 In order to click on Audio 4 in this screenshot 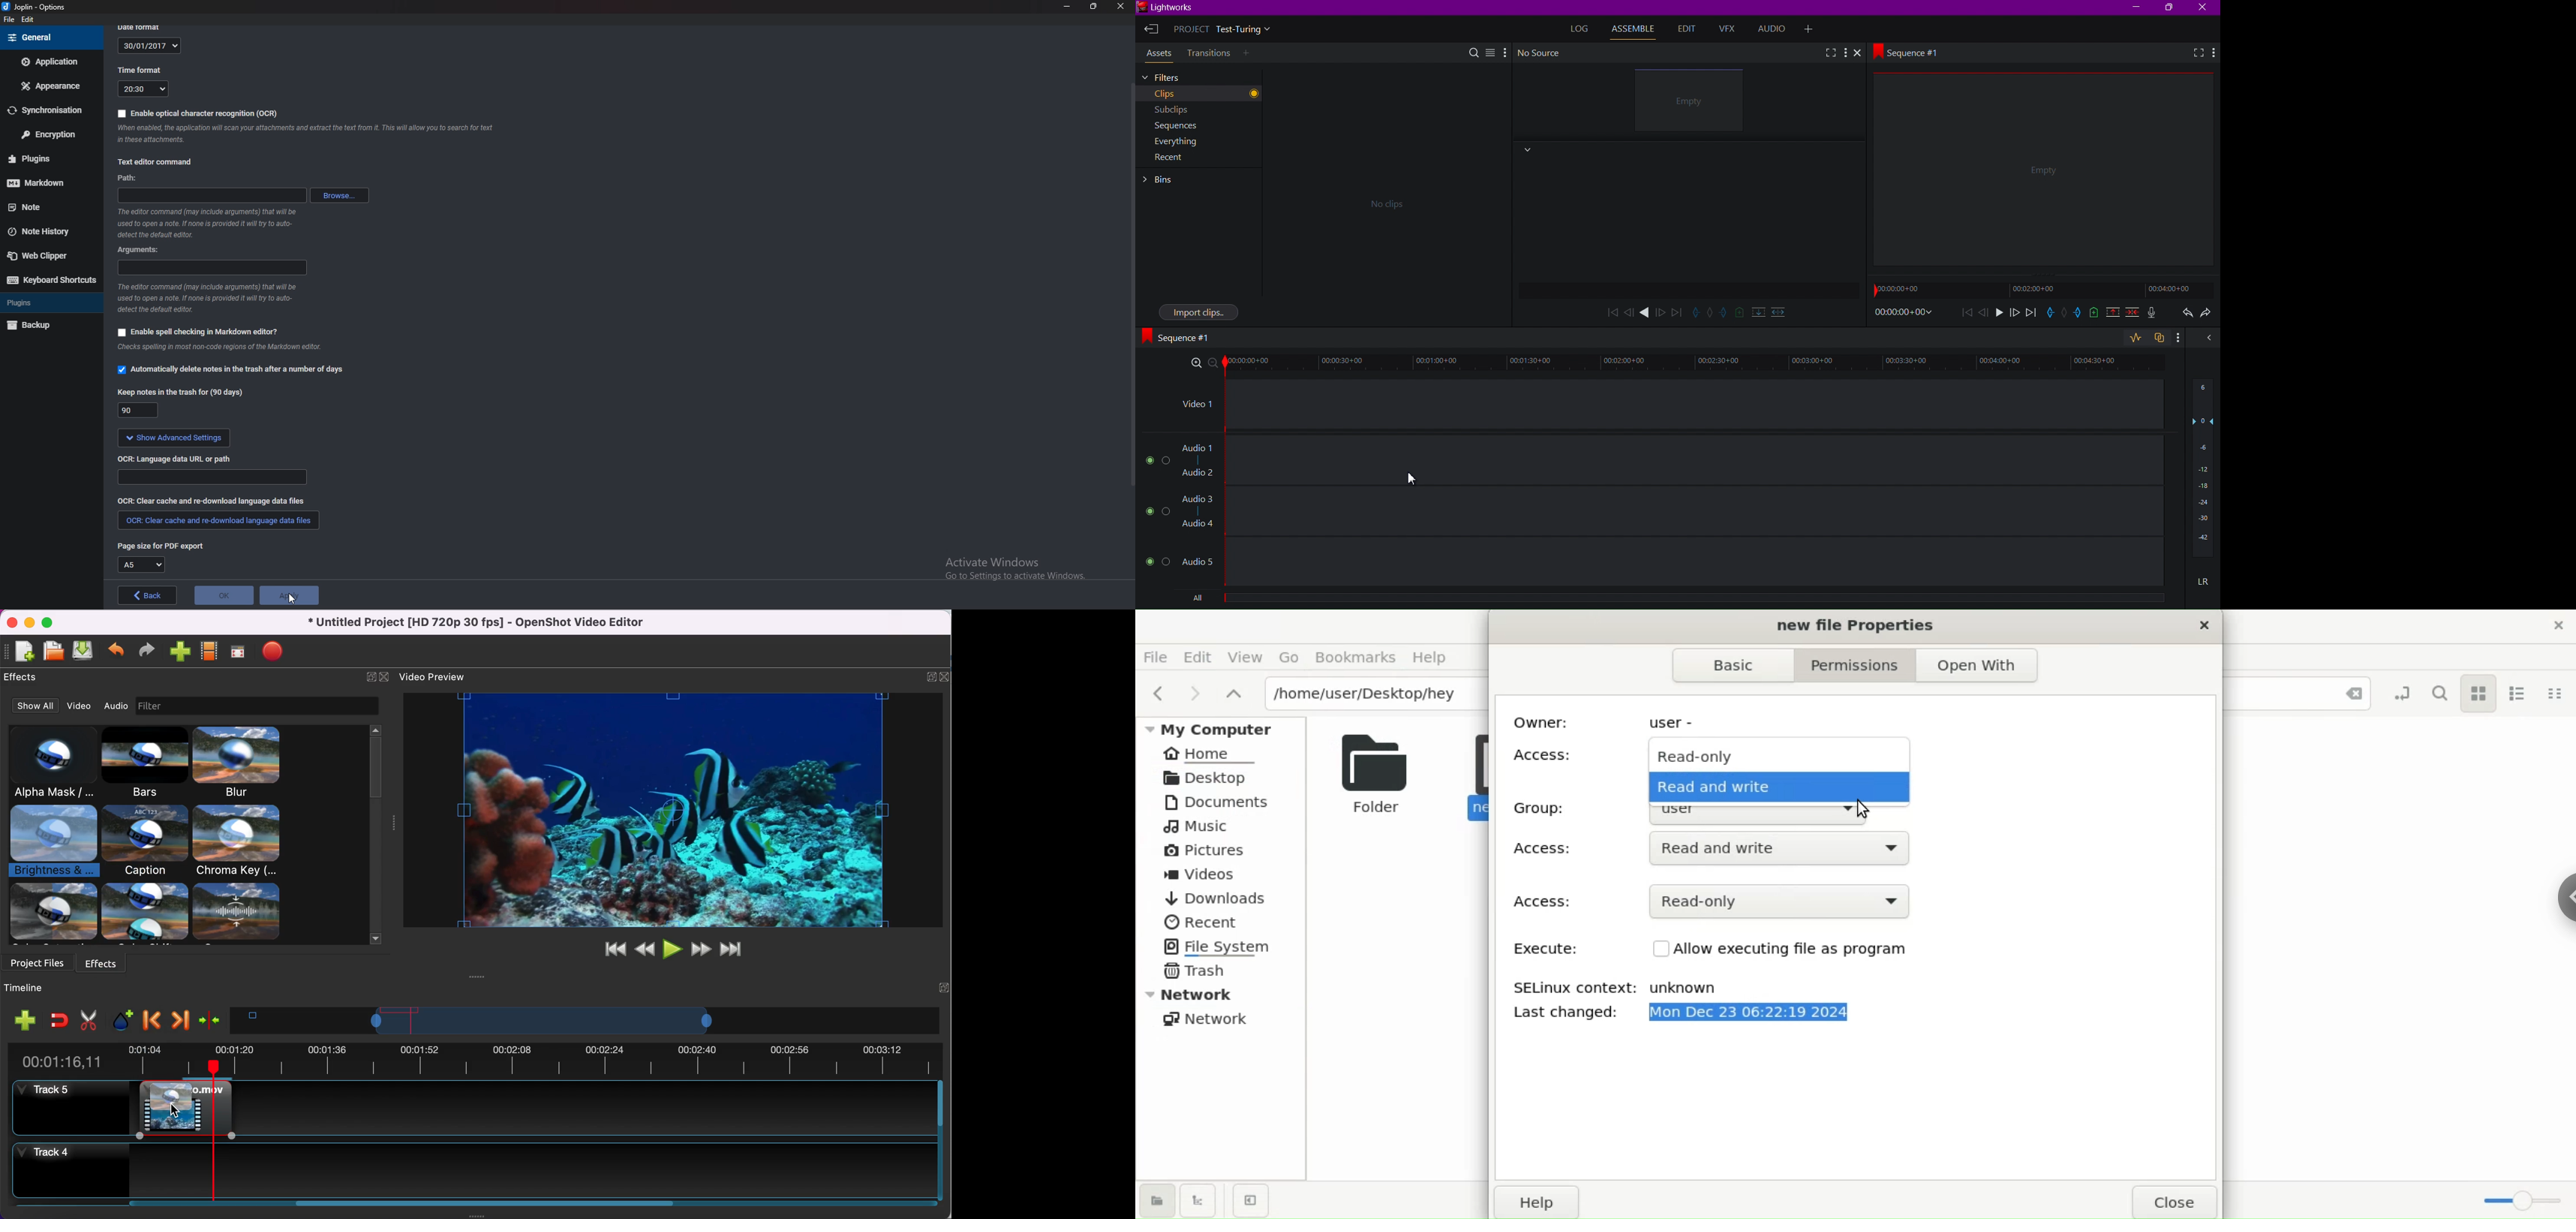, I will do `click(1197, 526)`.